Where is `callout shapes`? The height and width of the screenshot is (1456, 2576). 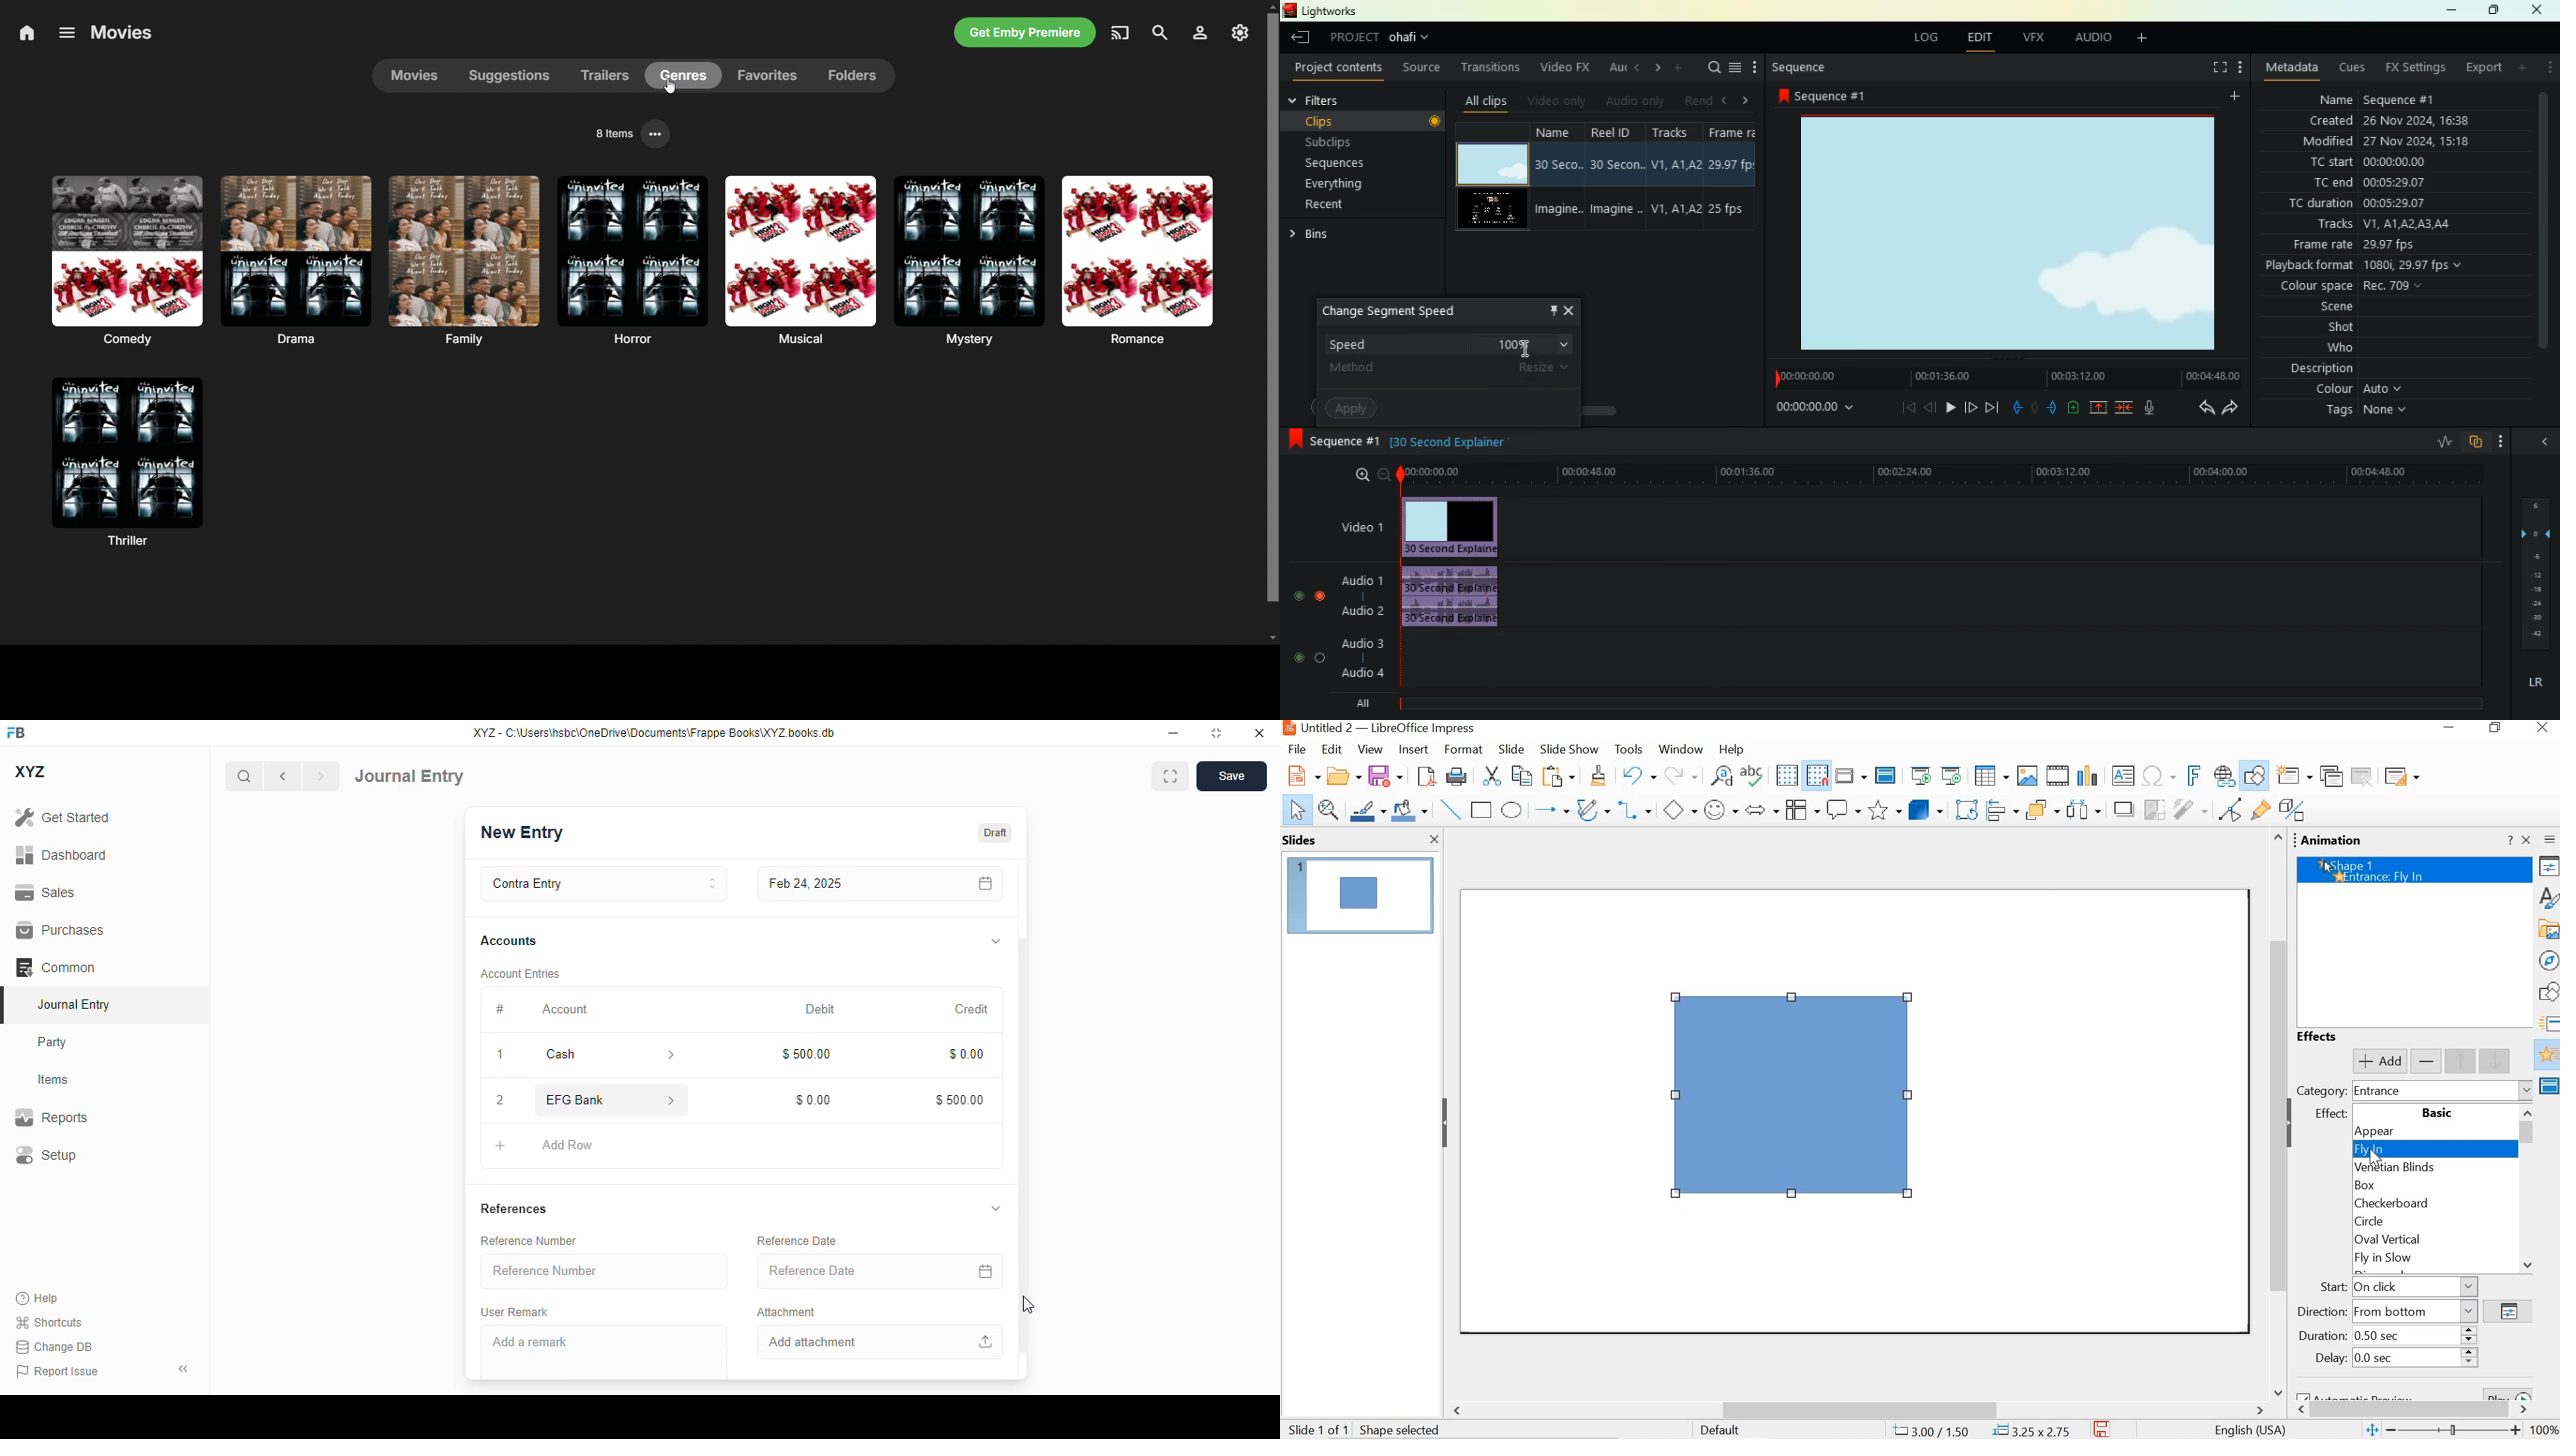
callout shapes is located at coordinates (1843, 809).